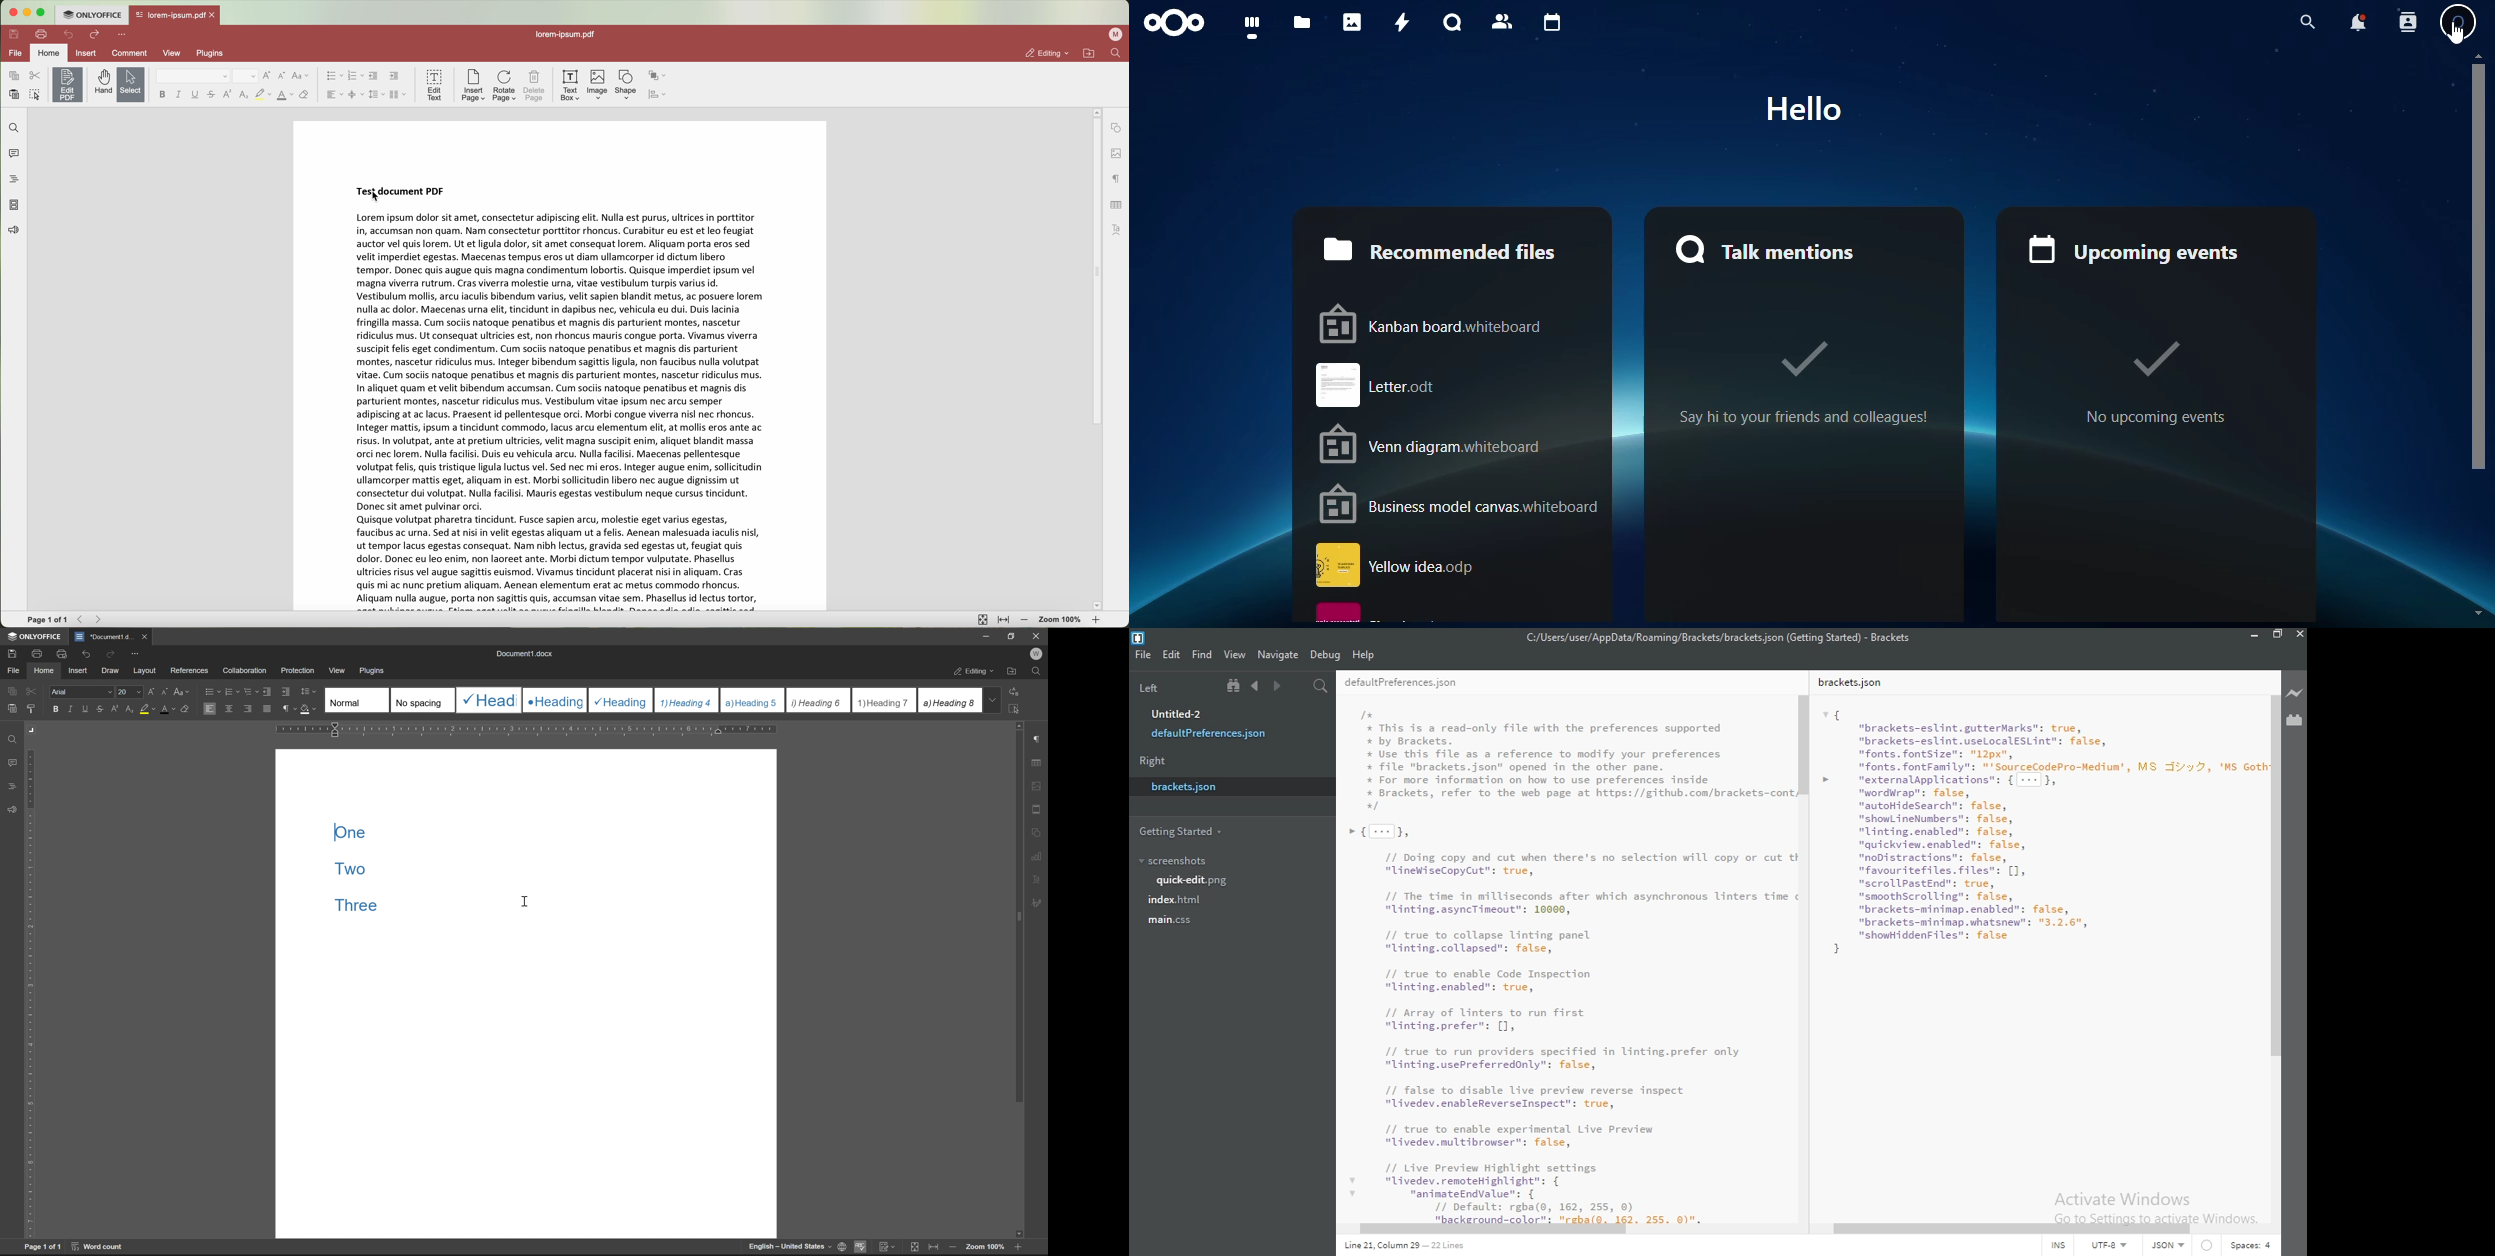 This screenshot has width=2520, height=1260. Describe the element at coordinates (840, 1247) in the screenshot. I see `set document language` at that location.